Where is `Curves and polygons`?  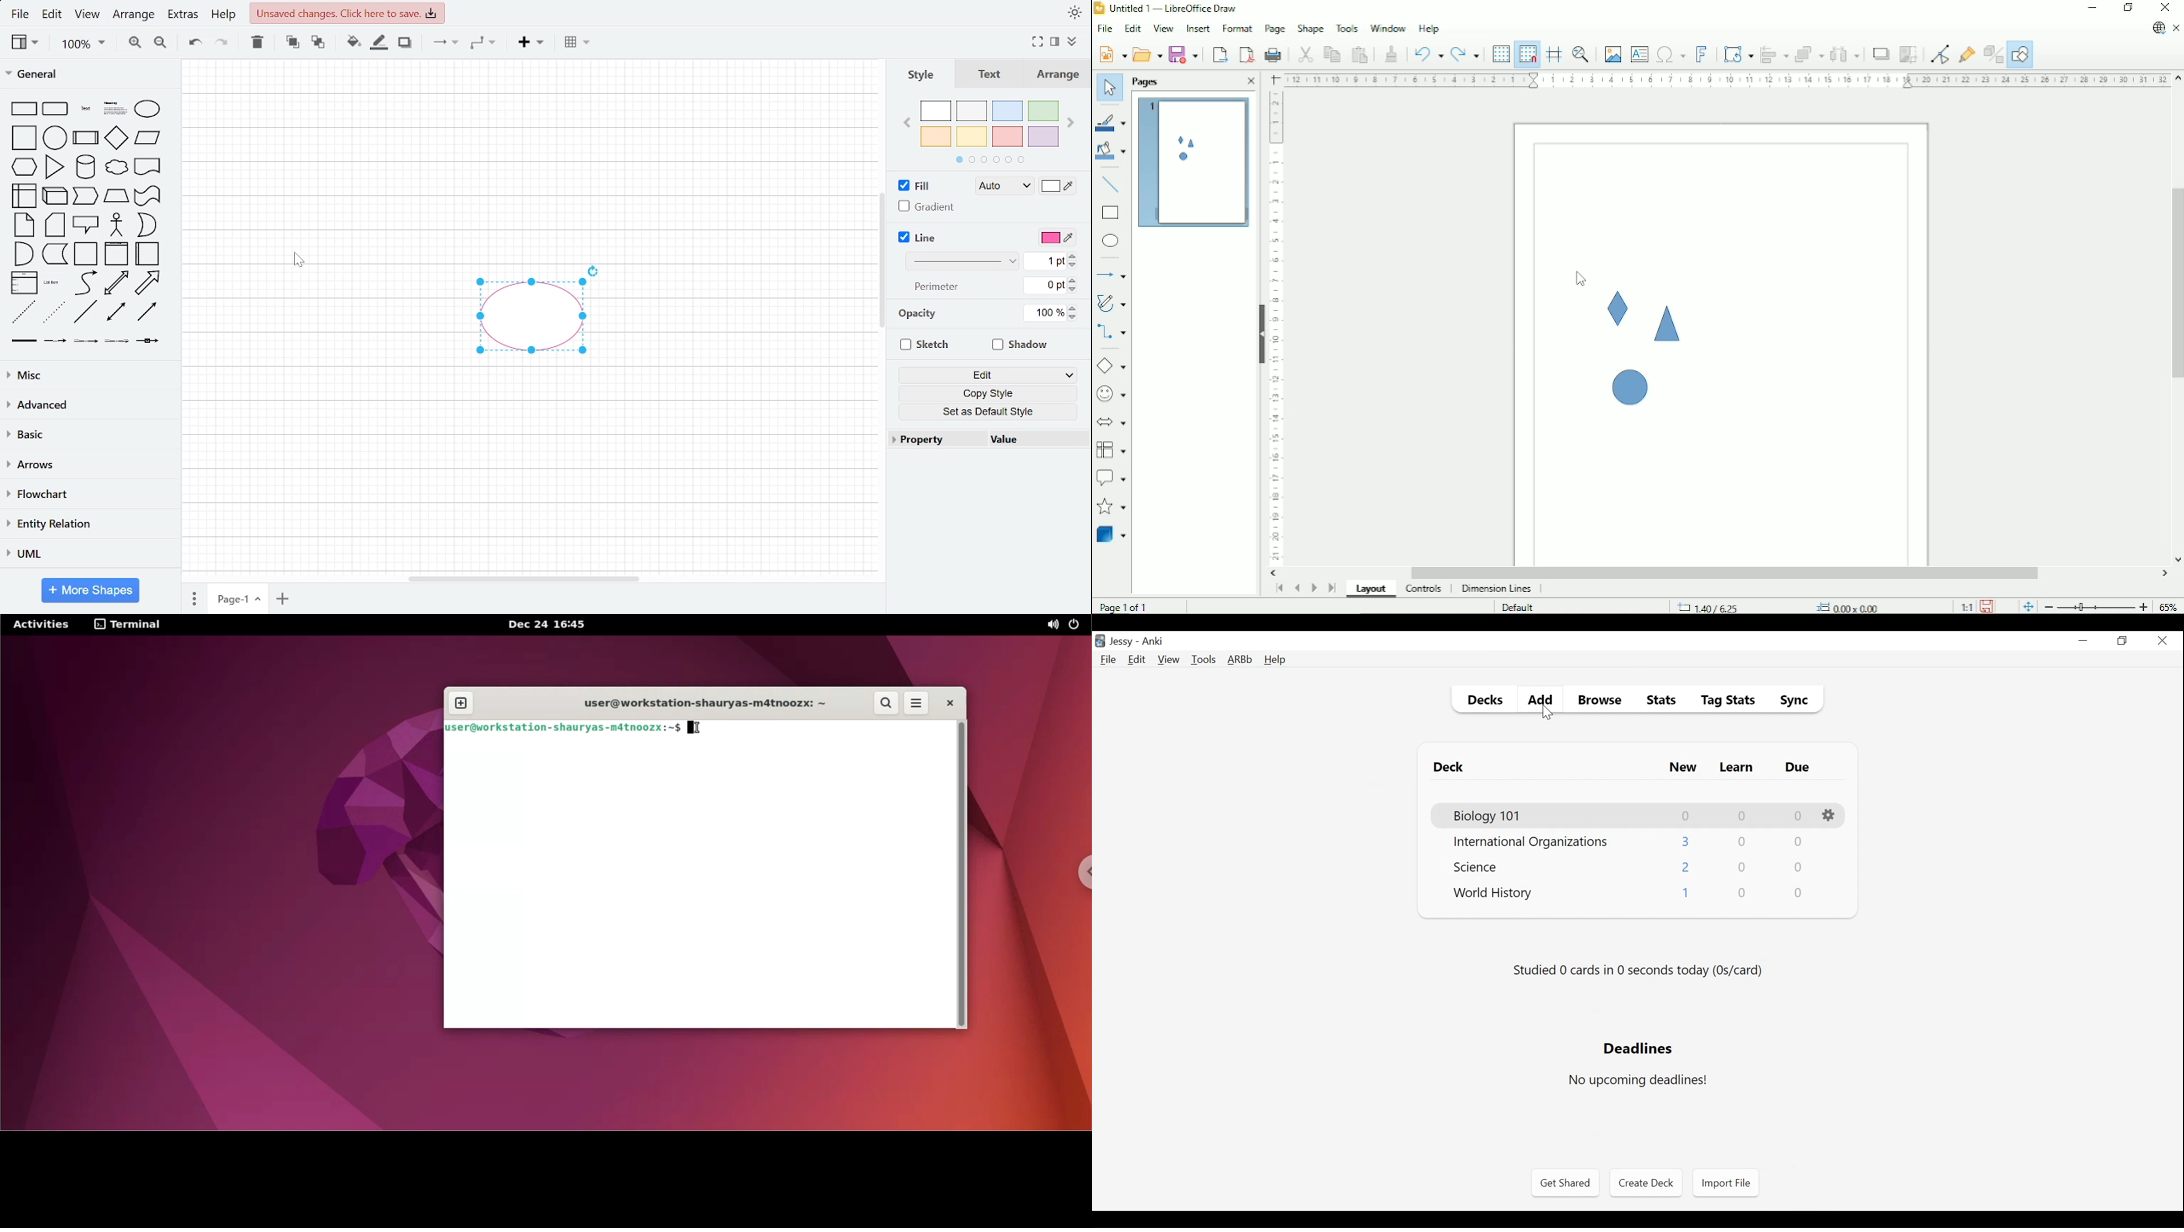 Curves and polygons is located at coordinates (1111, 303).